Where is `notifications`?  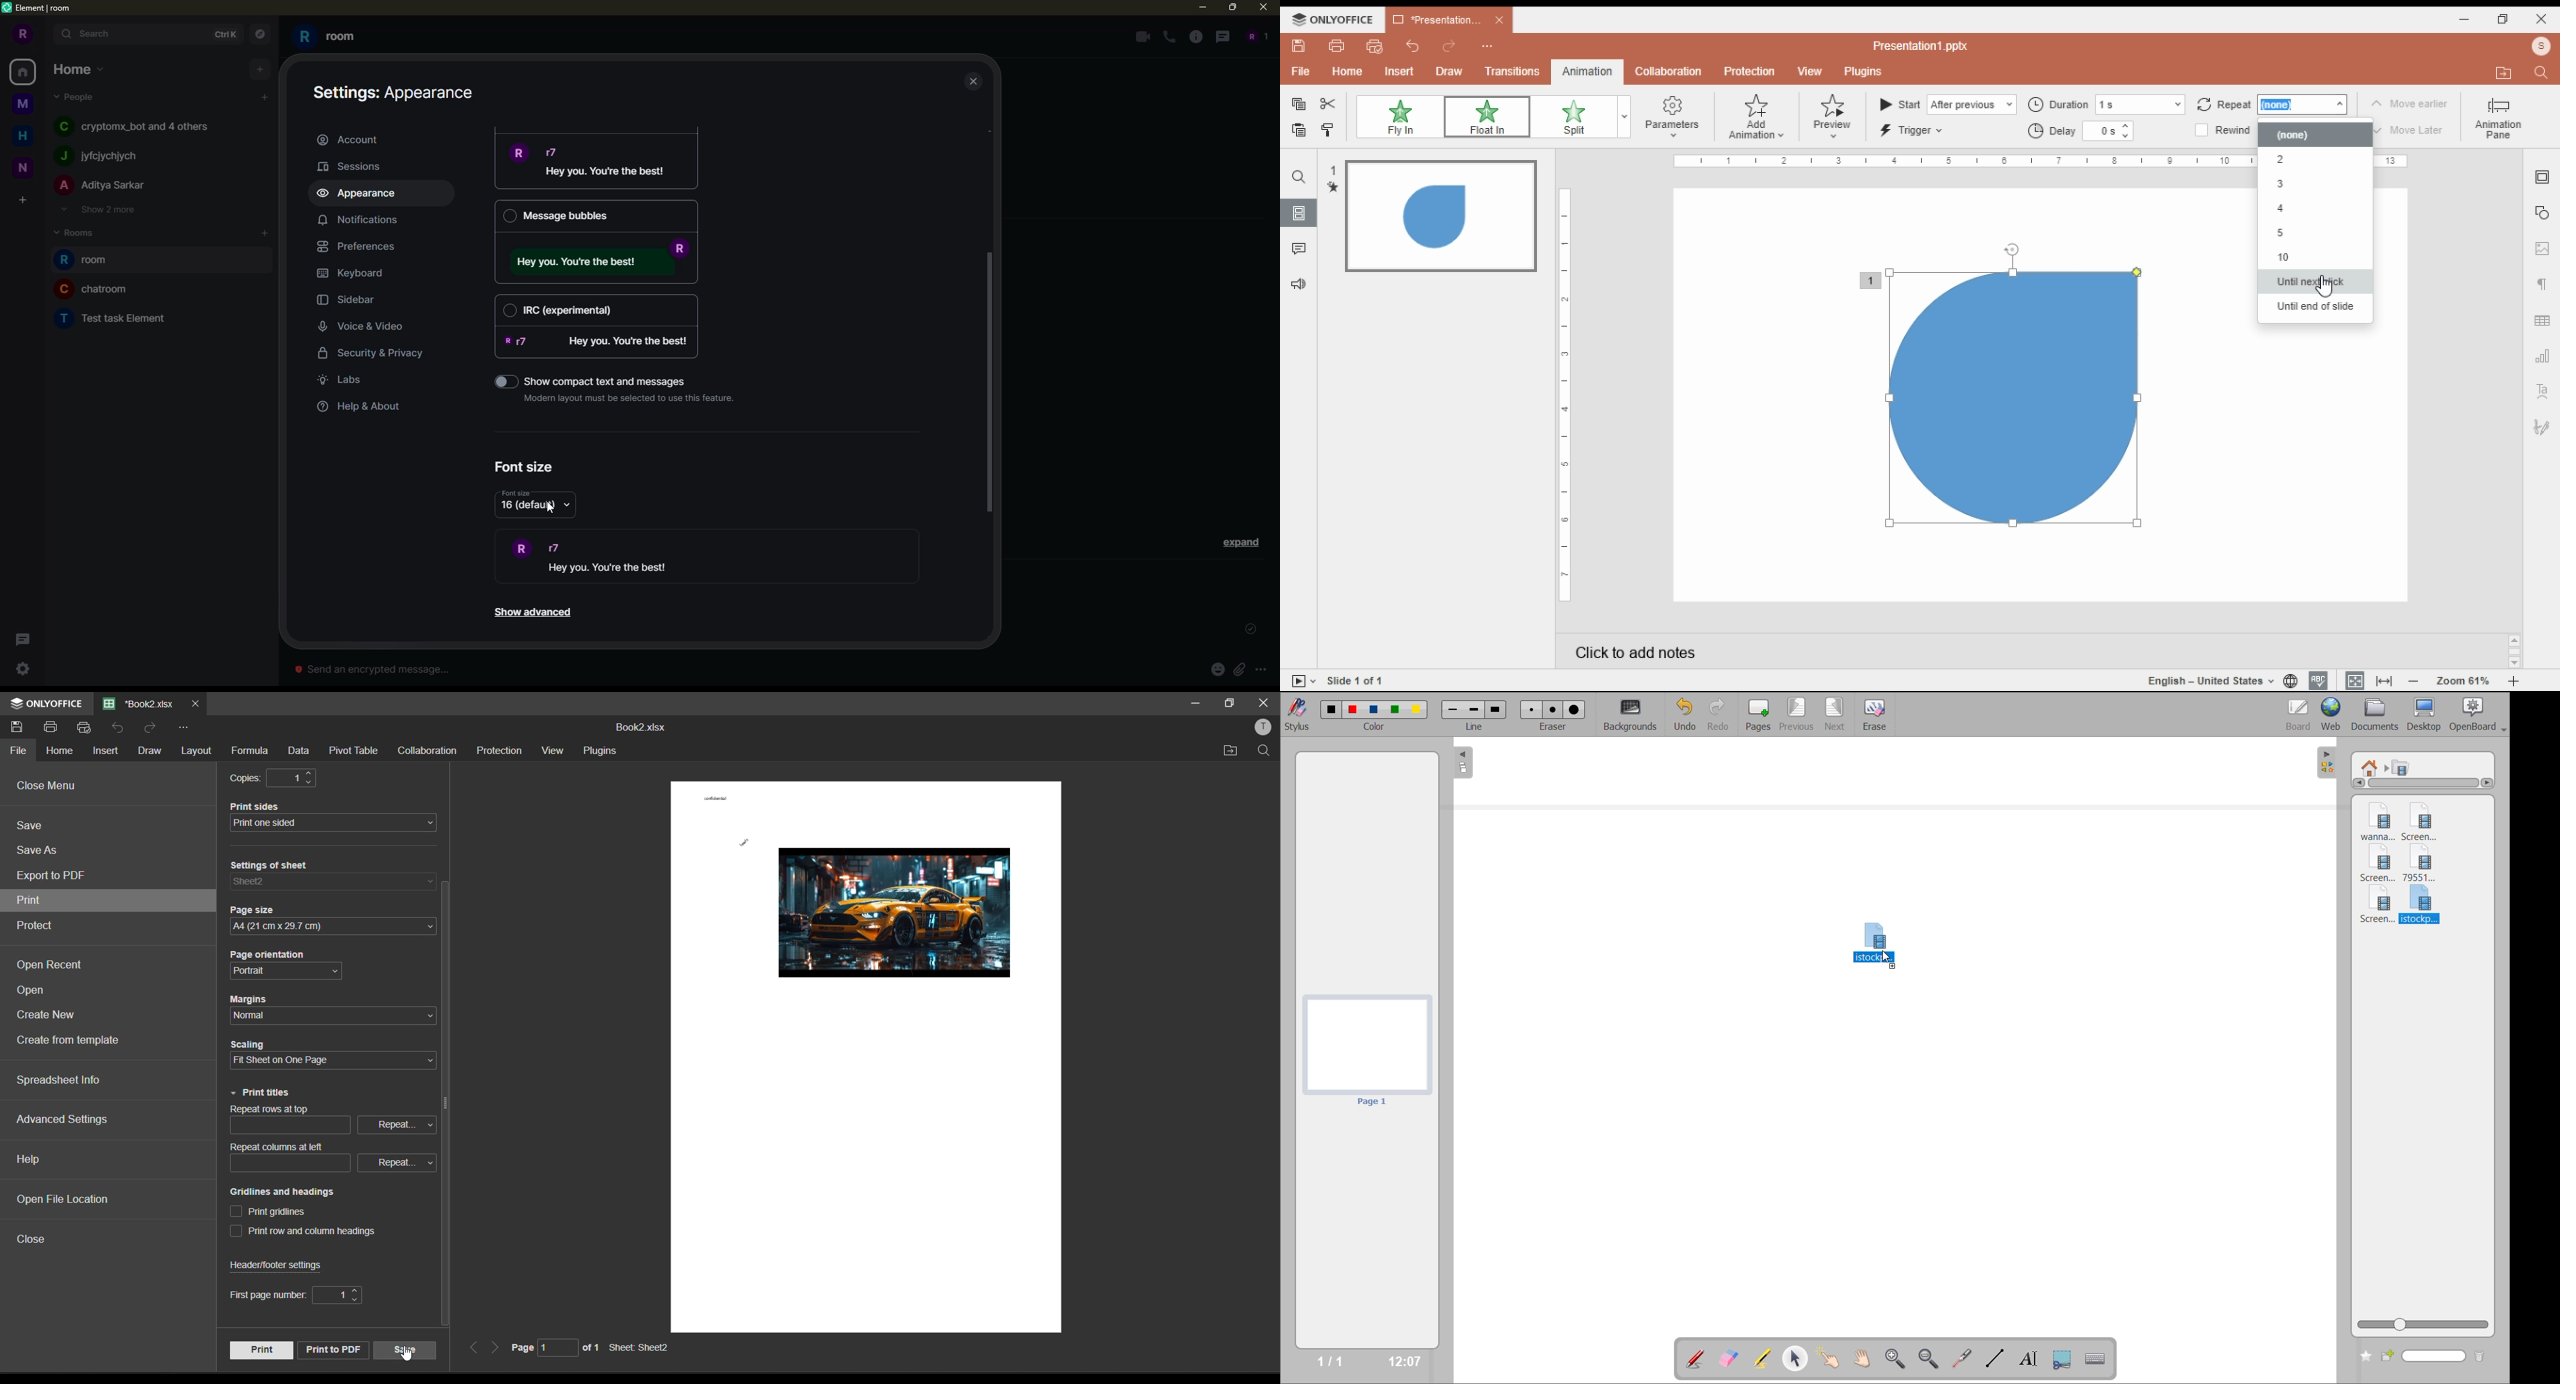 notifications is located at coordinates (357, 219).